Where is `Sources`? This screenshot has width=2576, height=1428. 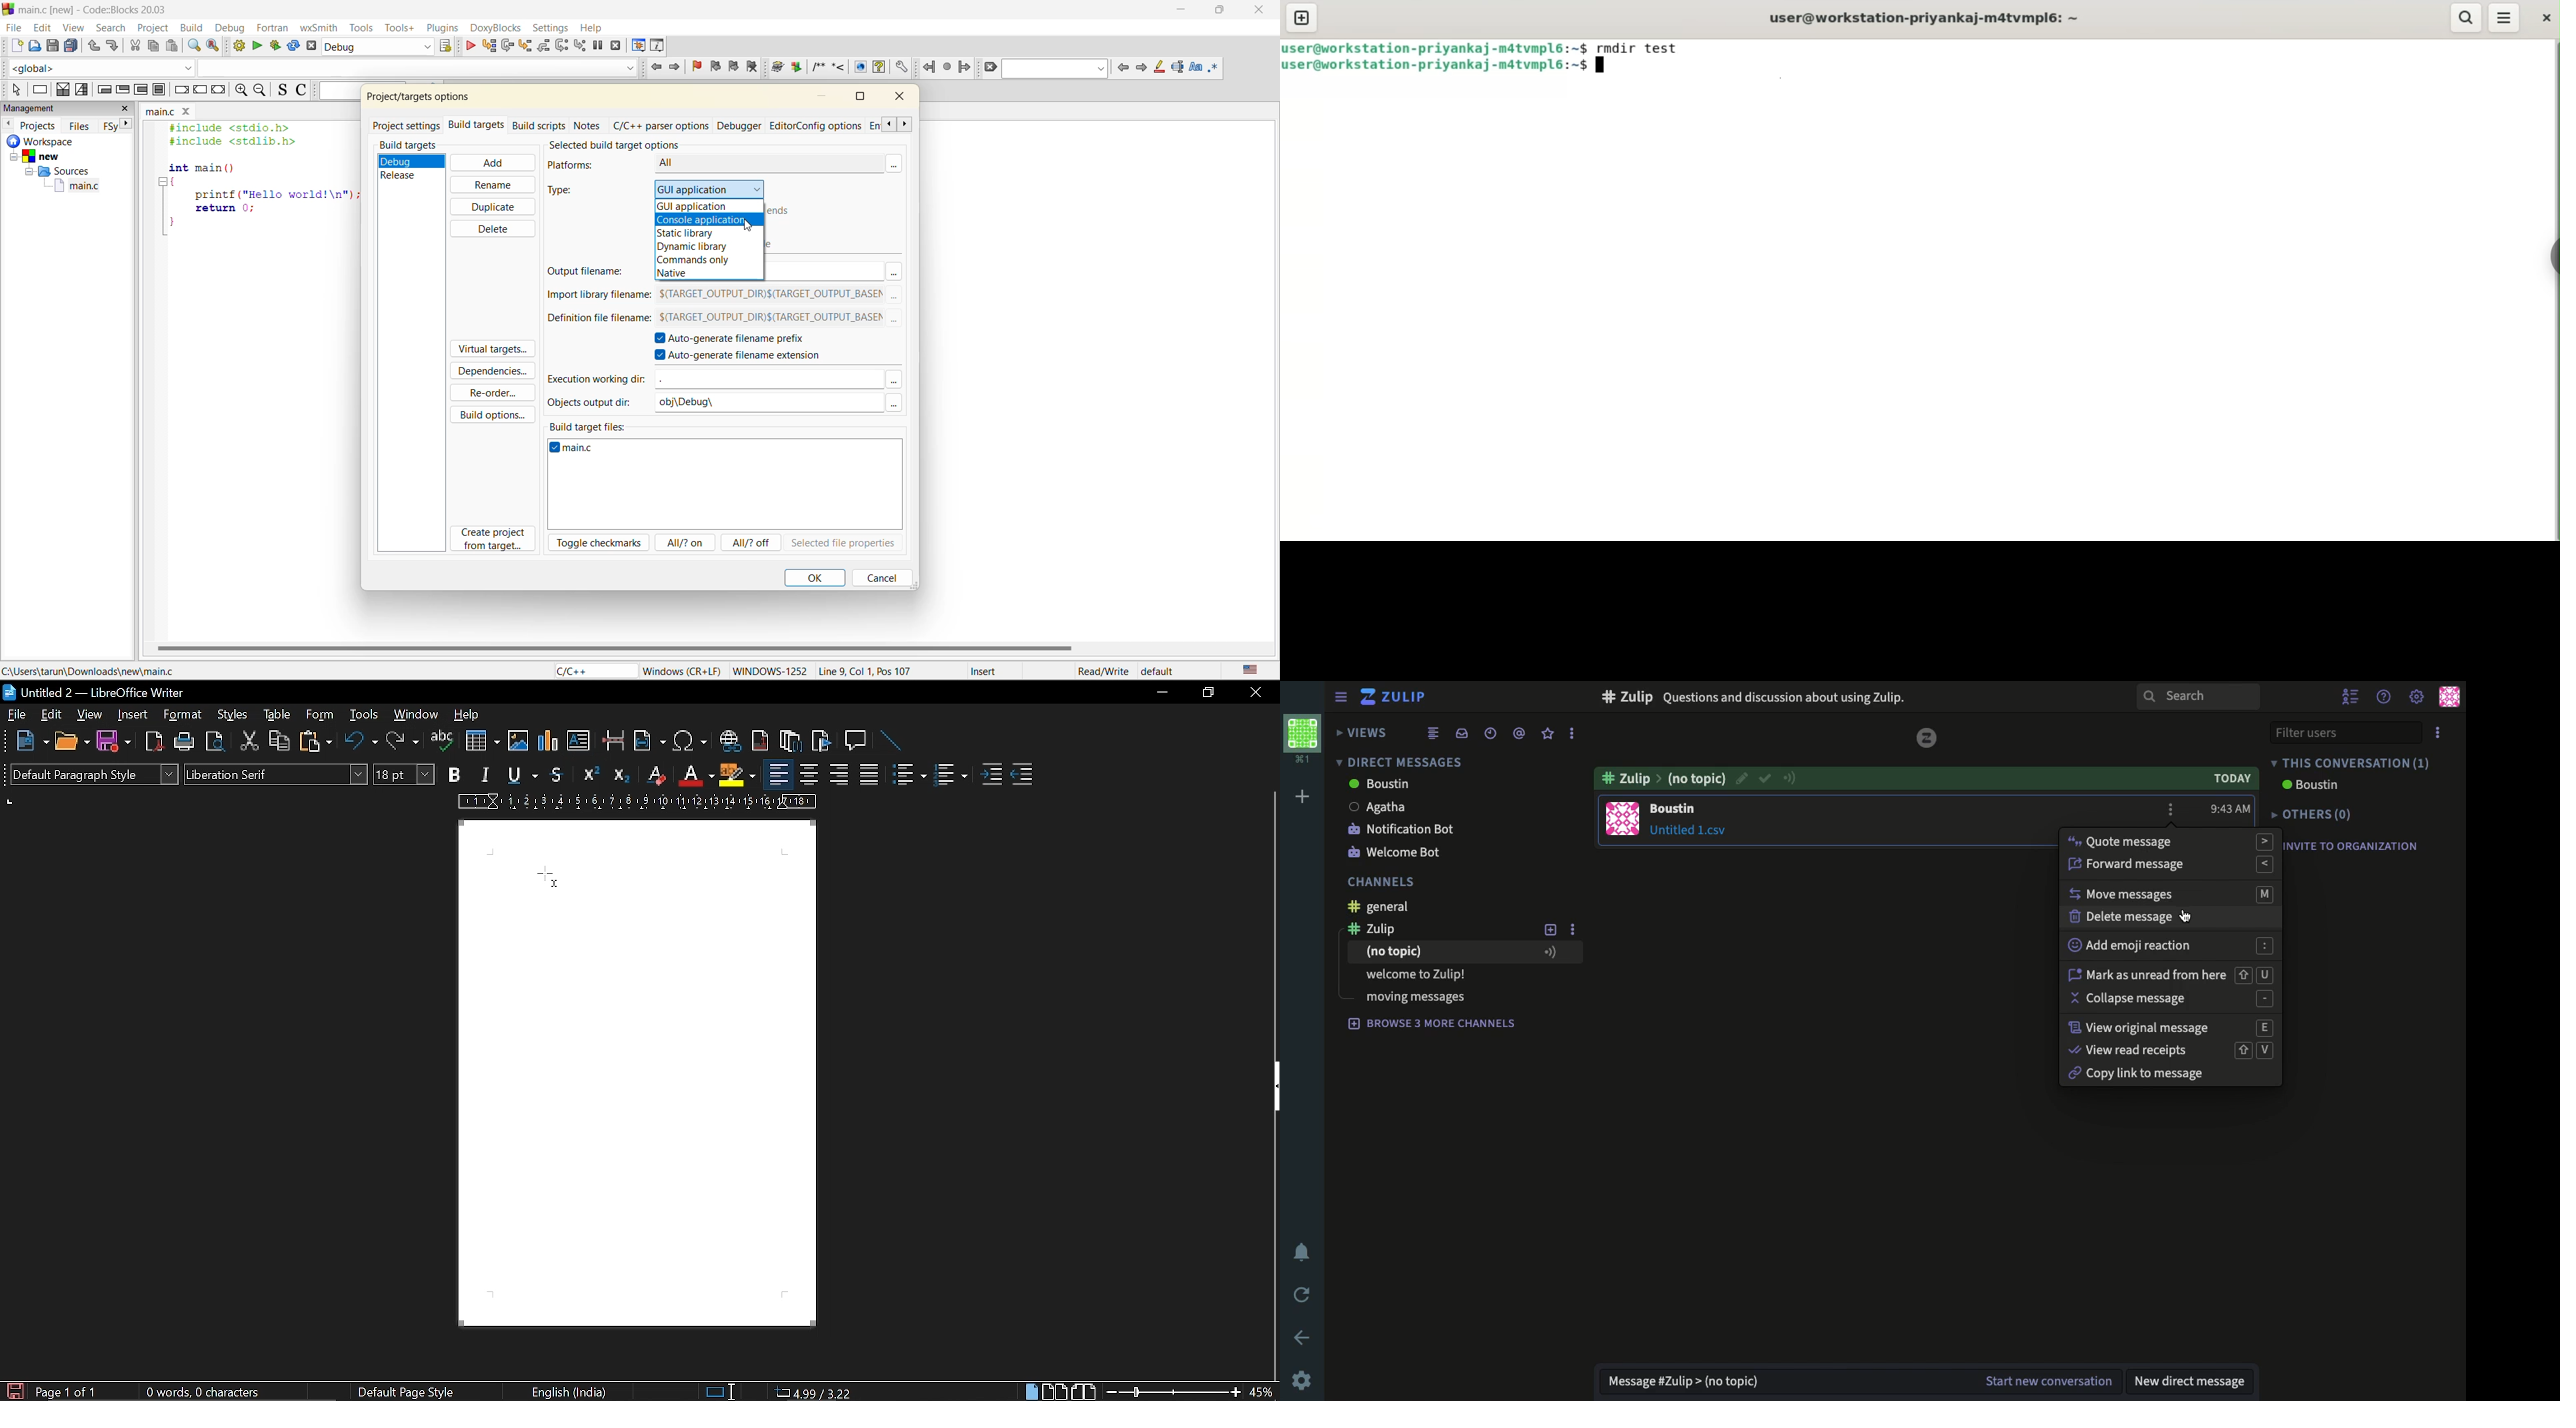
Sources is located at coordinates (55, 173).